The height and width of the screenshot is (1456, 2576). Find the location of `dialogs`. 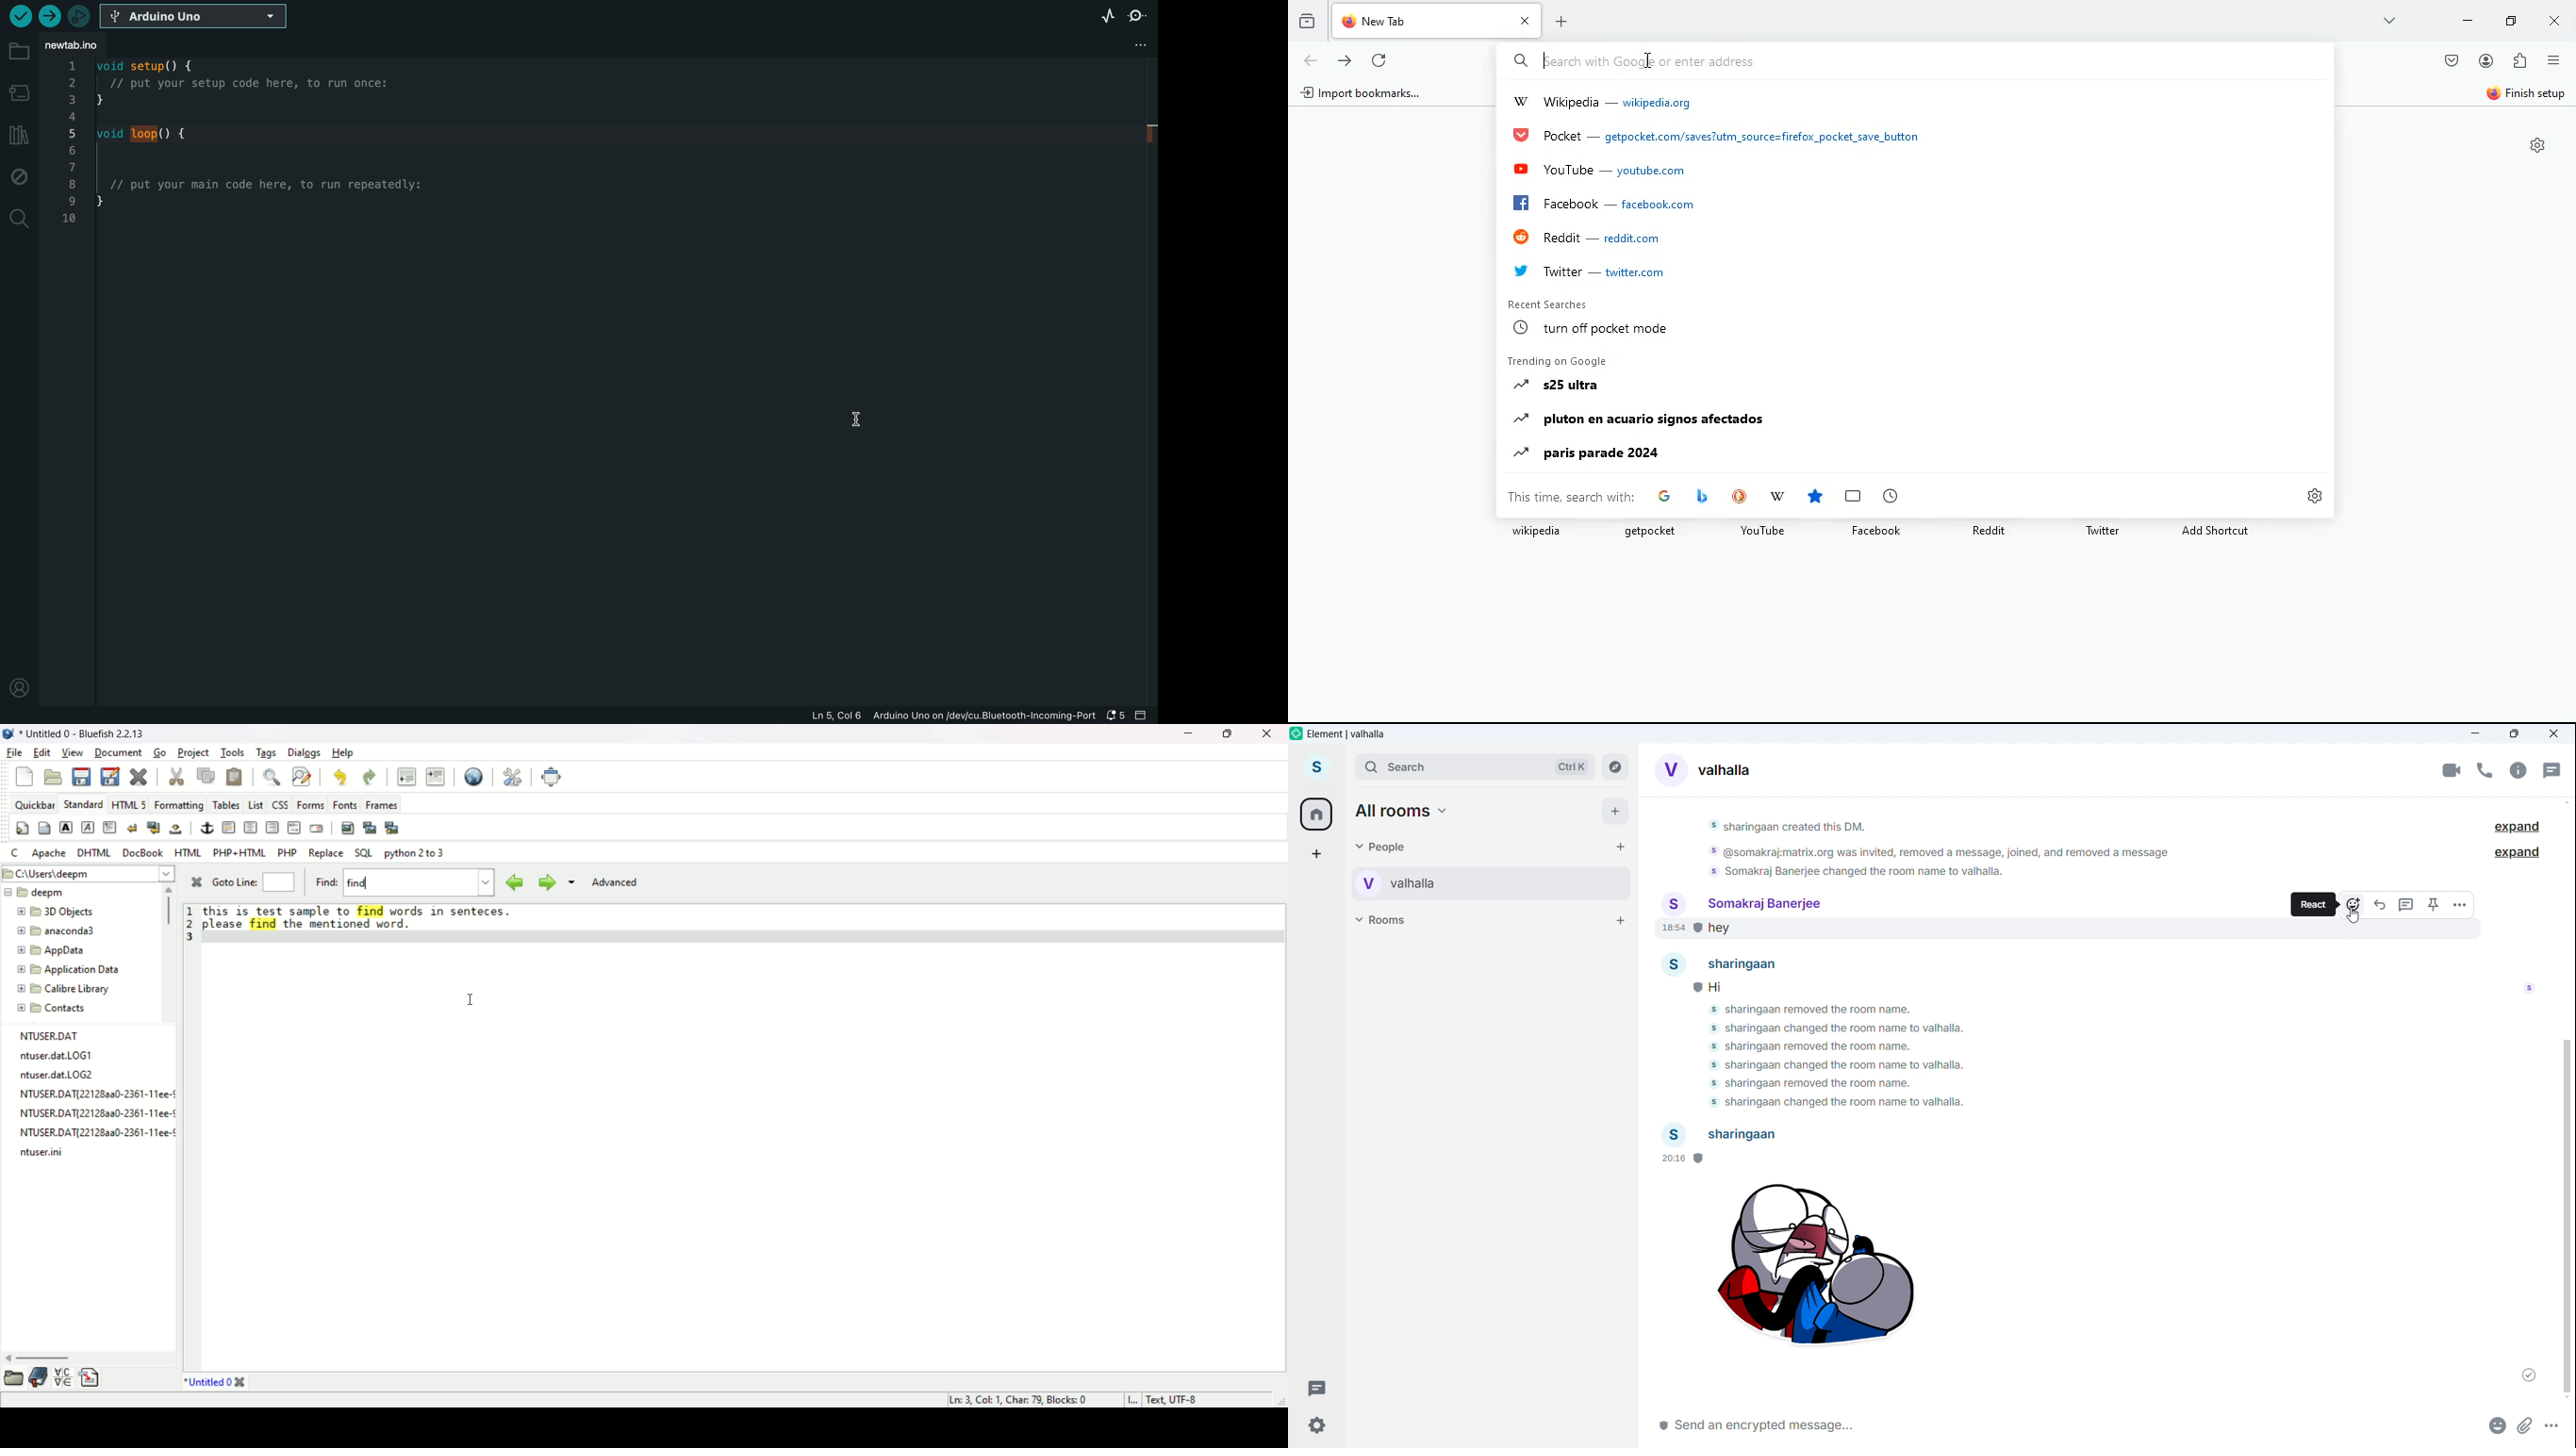

dialogs is located at coordinates (305, 753).